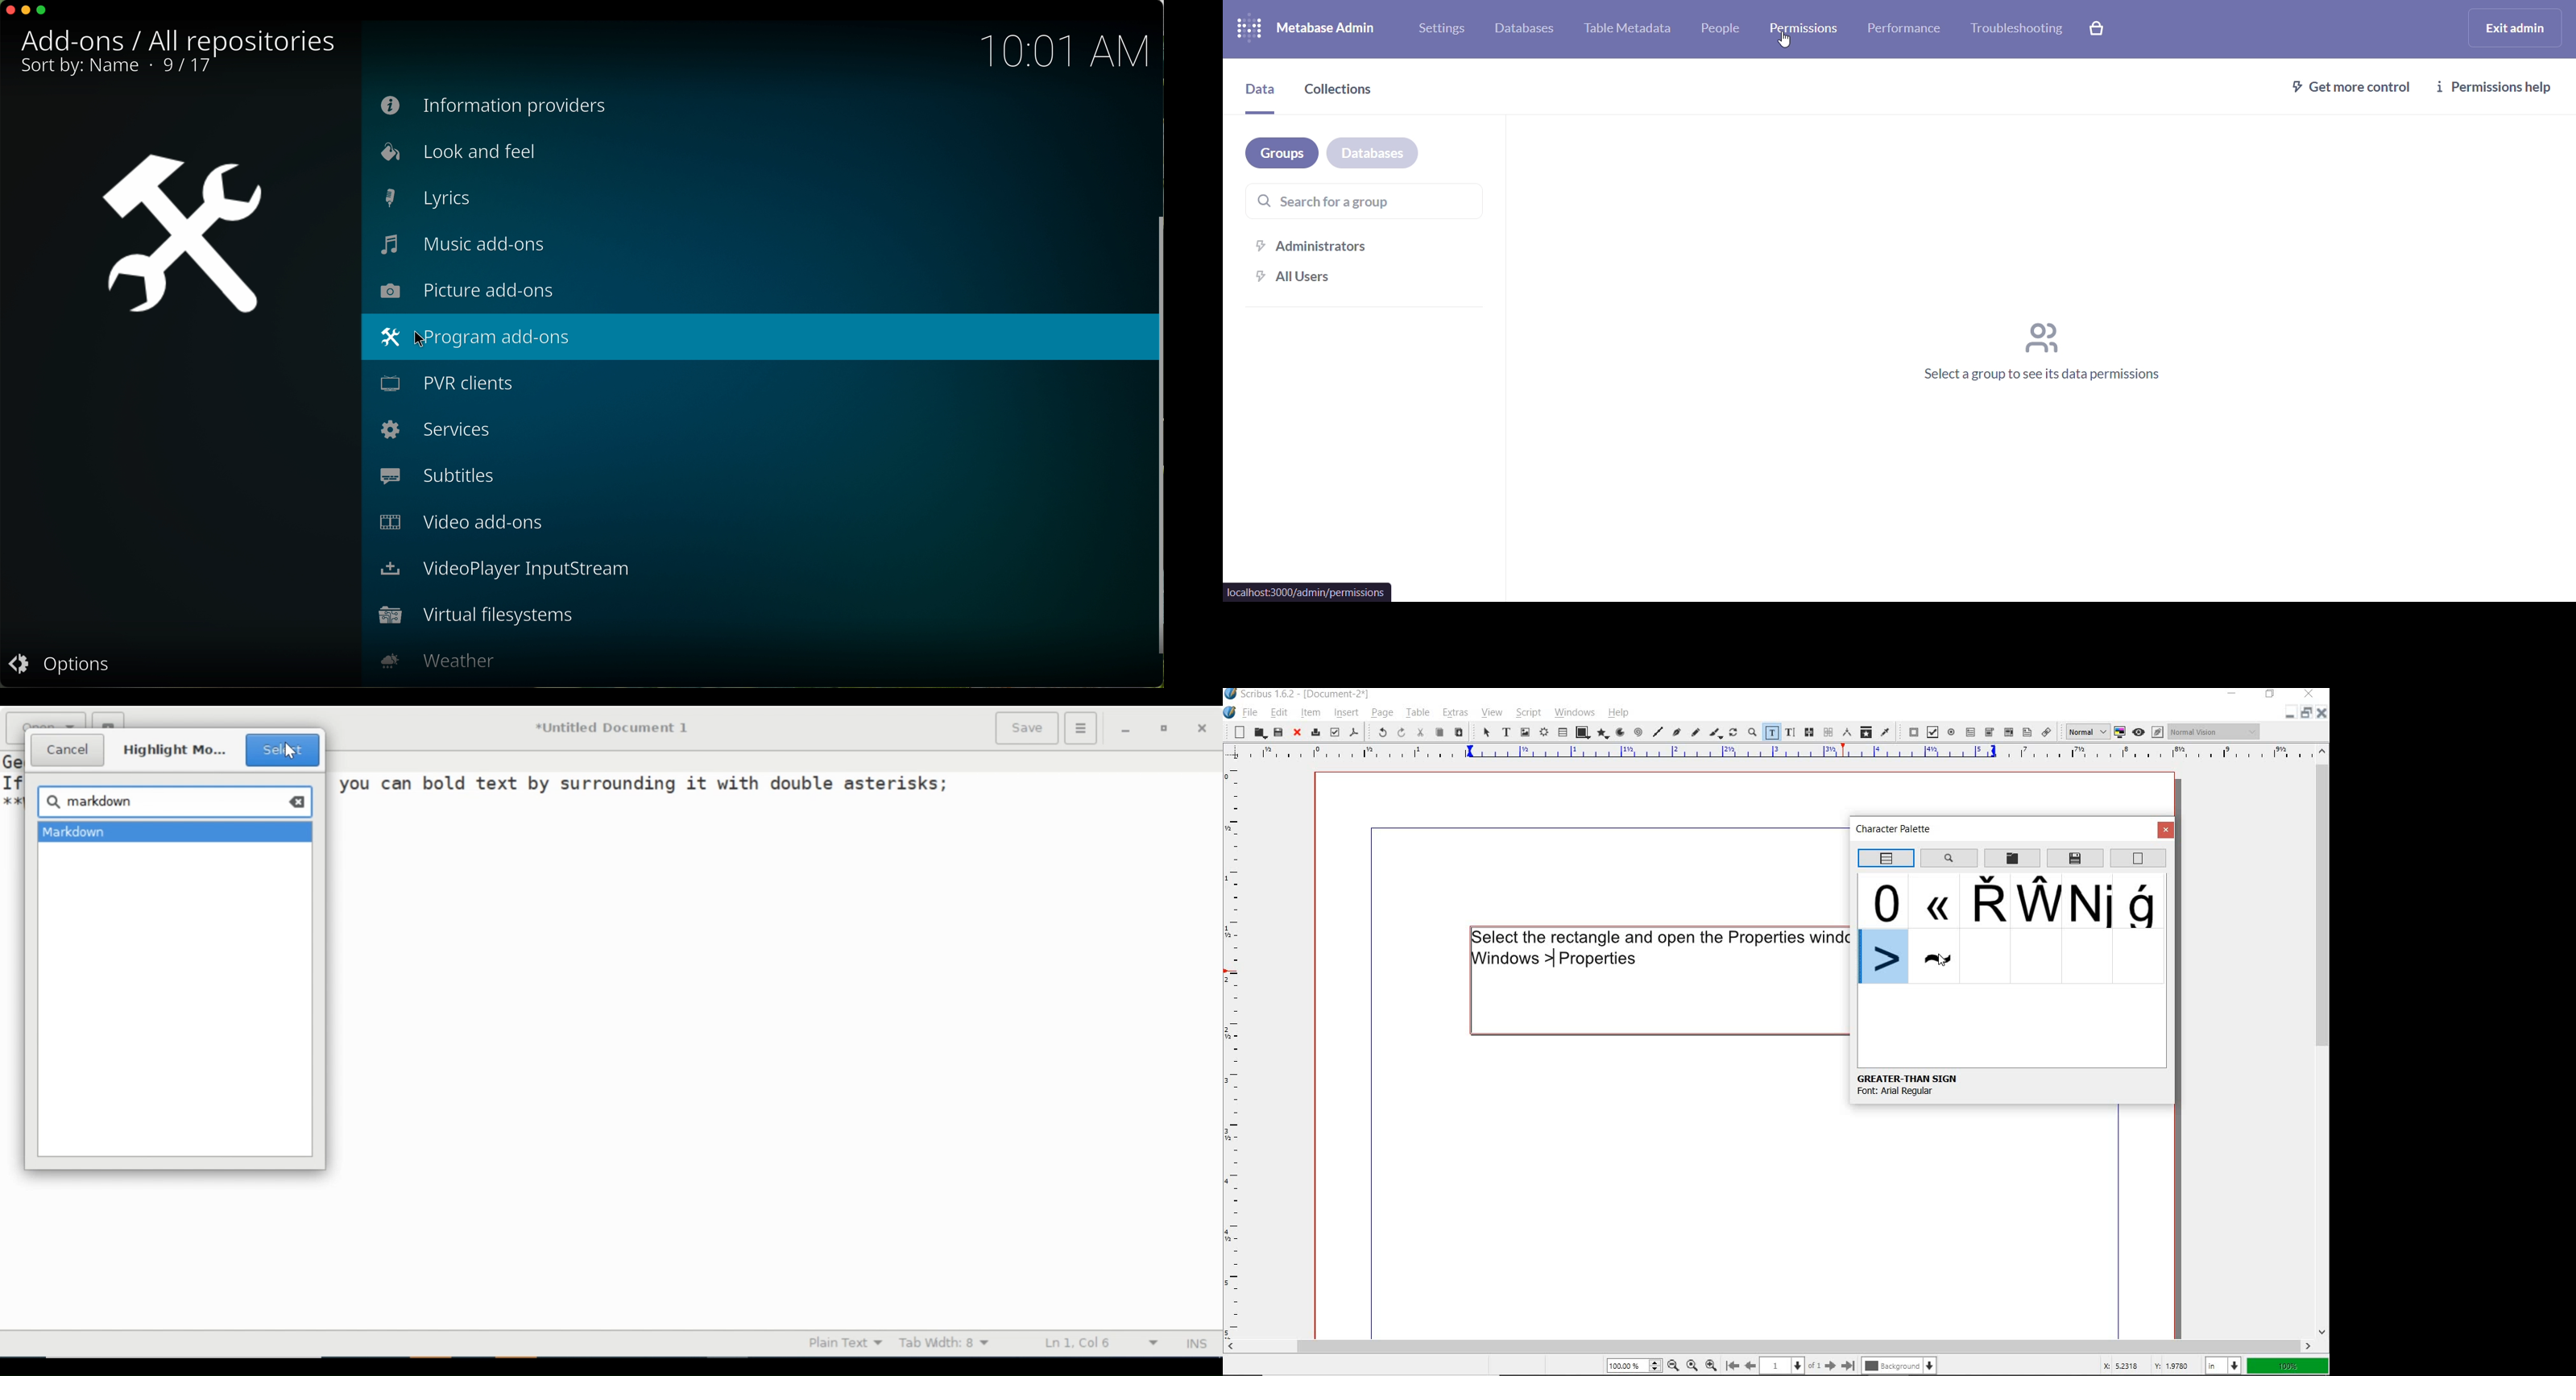  Describe the element at coordinates (1691, 1363) in the screenshot. I see `default zoom` at that location.